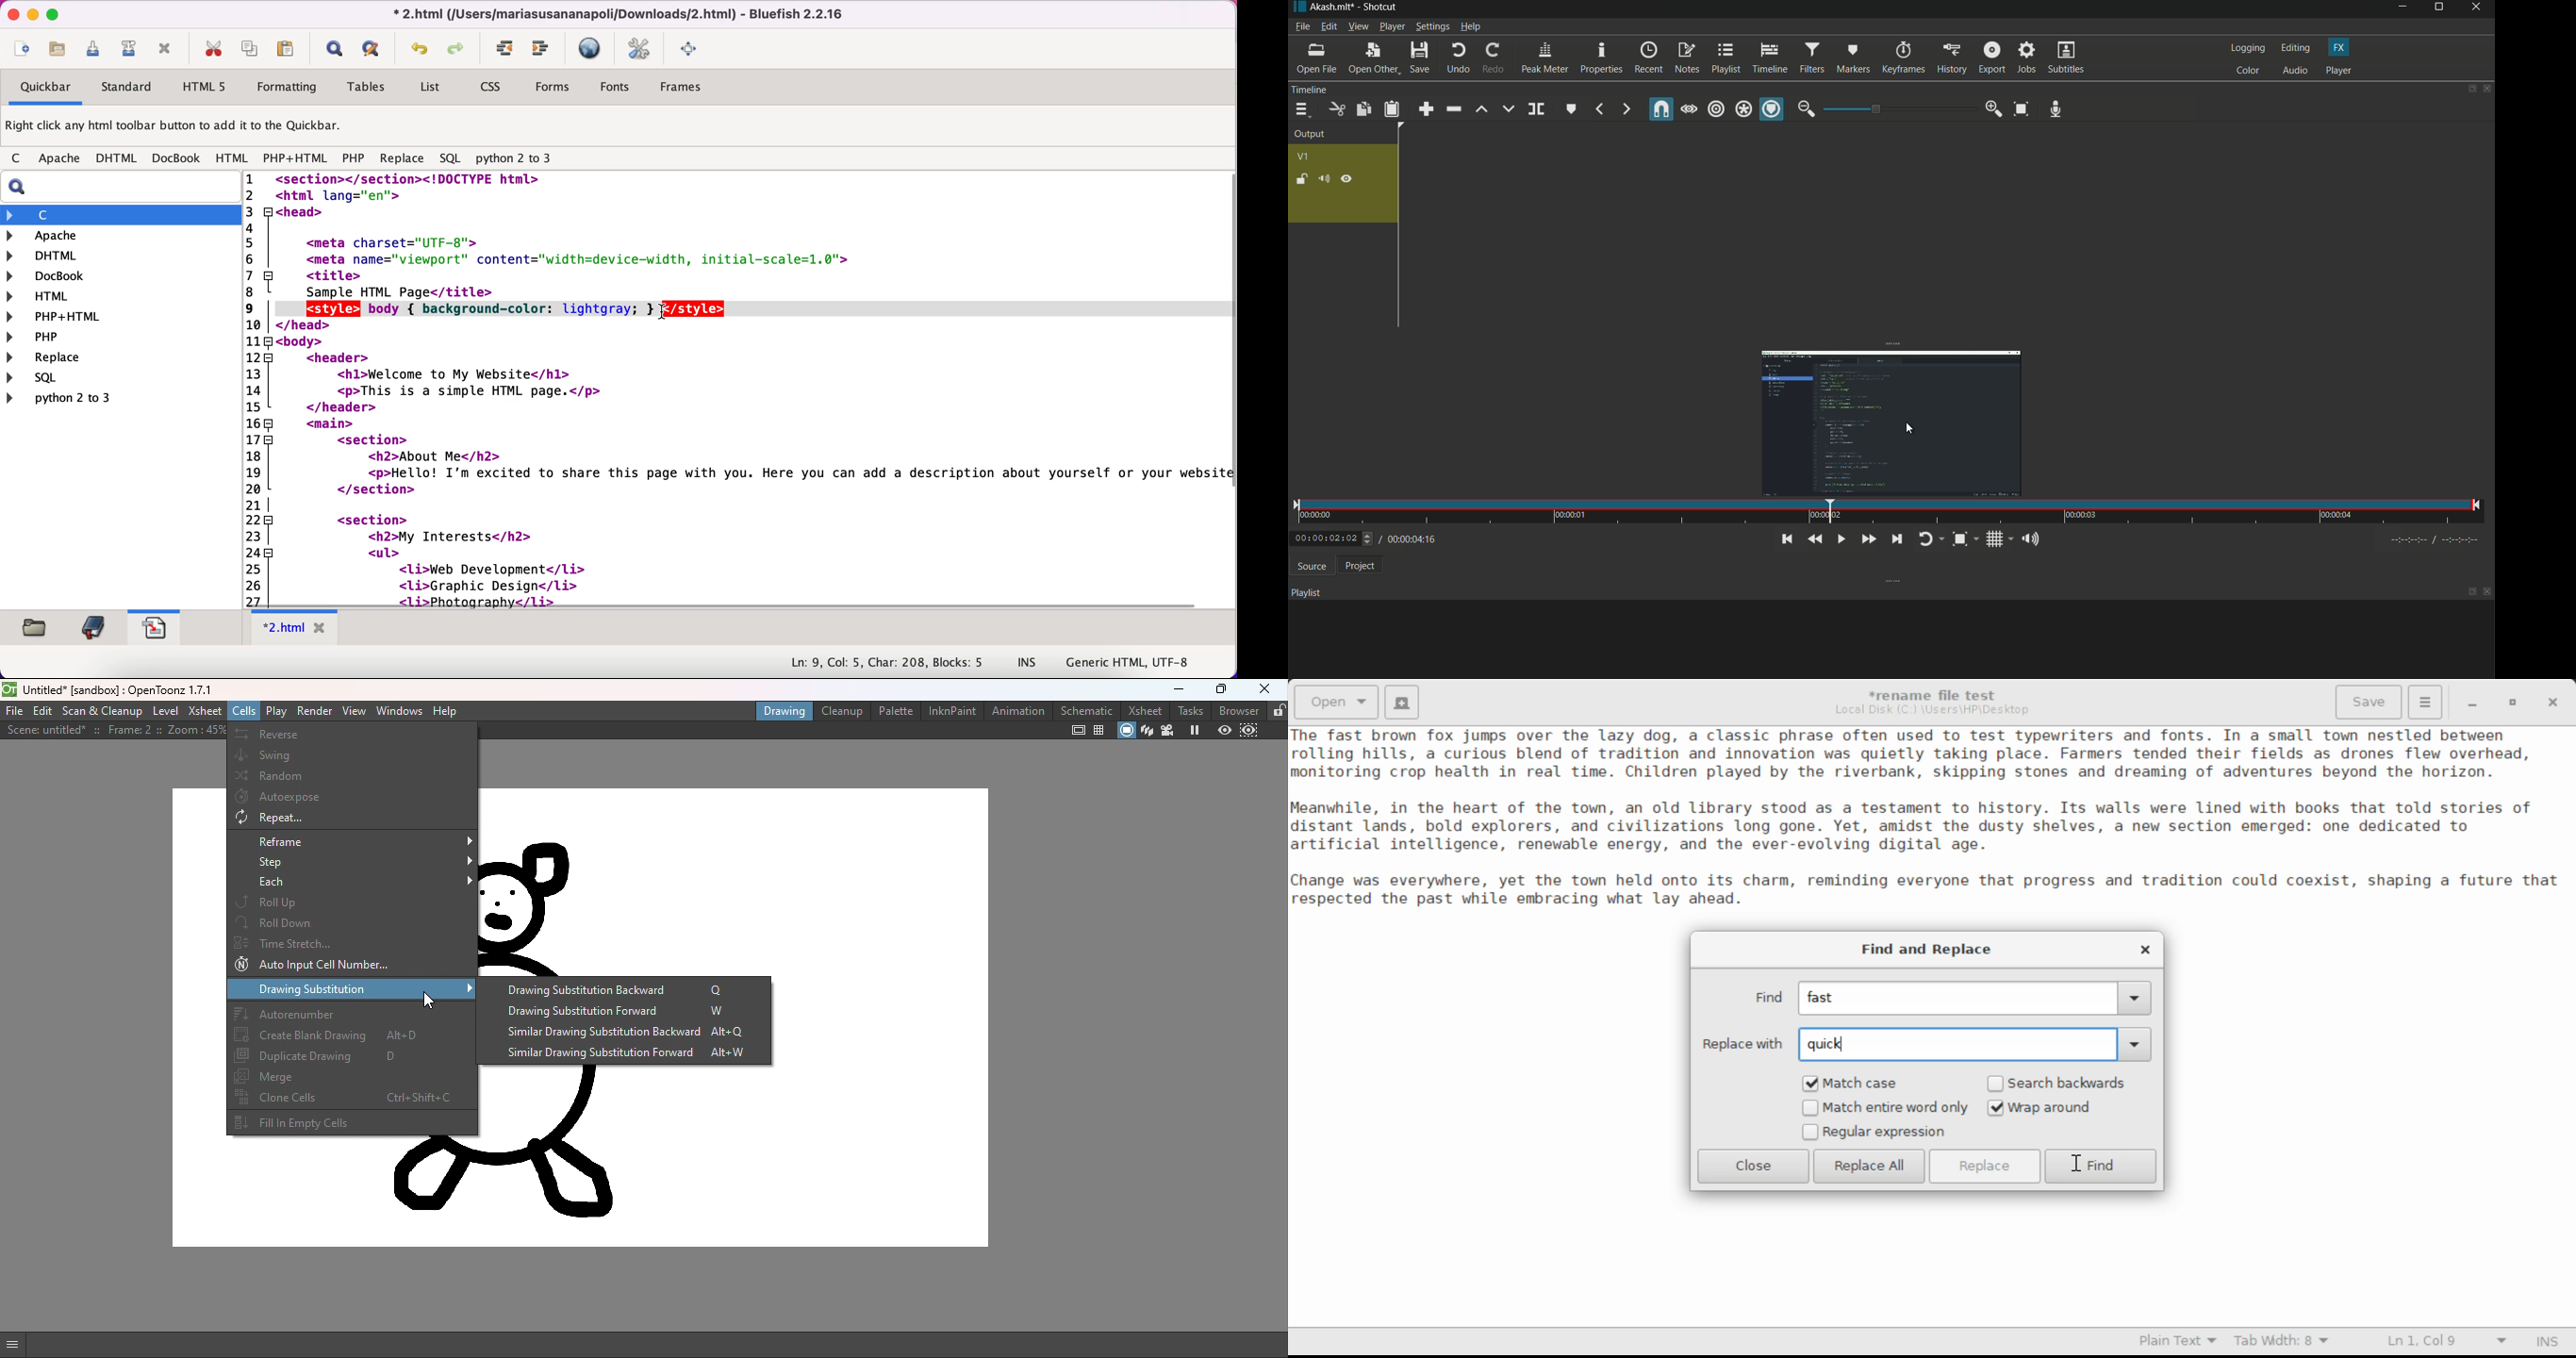 The image size is (2576, 1372). Describe the element at coordinates (1490, 58) in the screenshot. I see `redo` at that location.